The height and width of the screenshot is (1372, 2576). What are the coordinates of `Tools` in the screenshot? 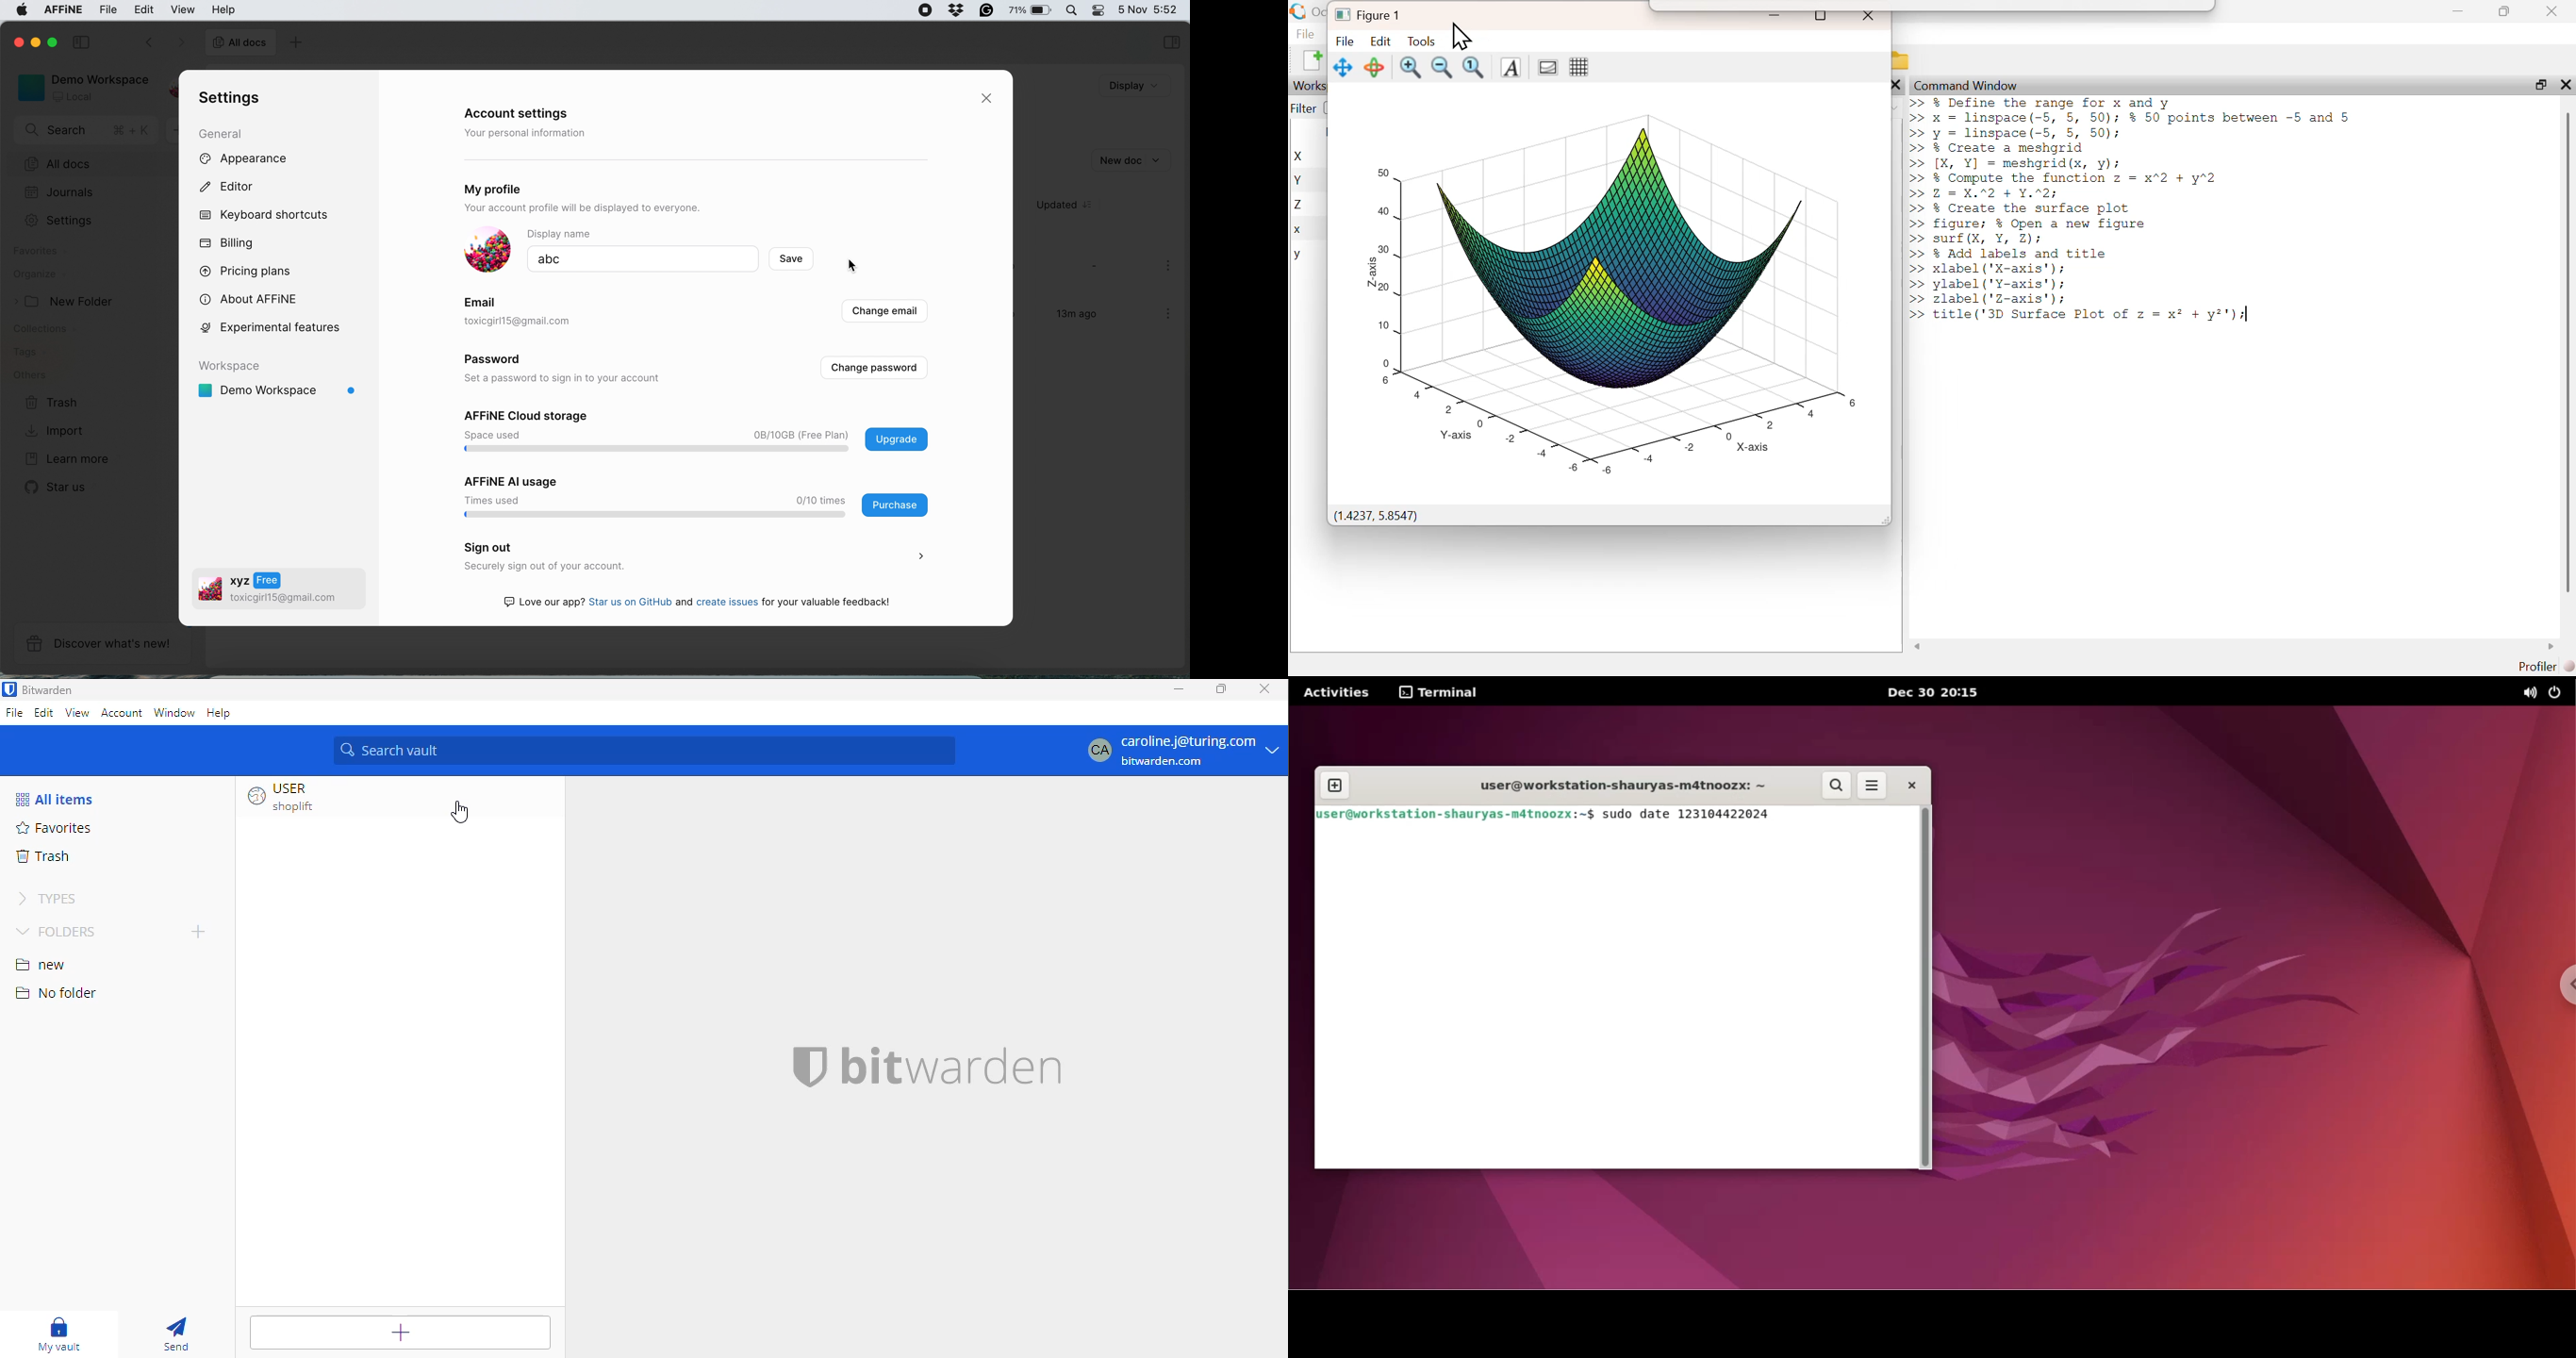 It's located at (1424, 41).